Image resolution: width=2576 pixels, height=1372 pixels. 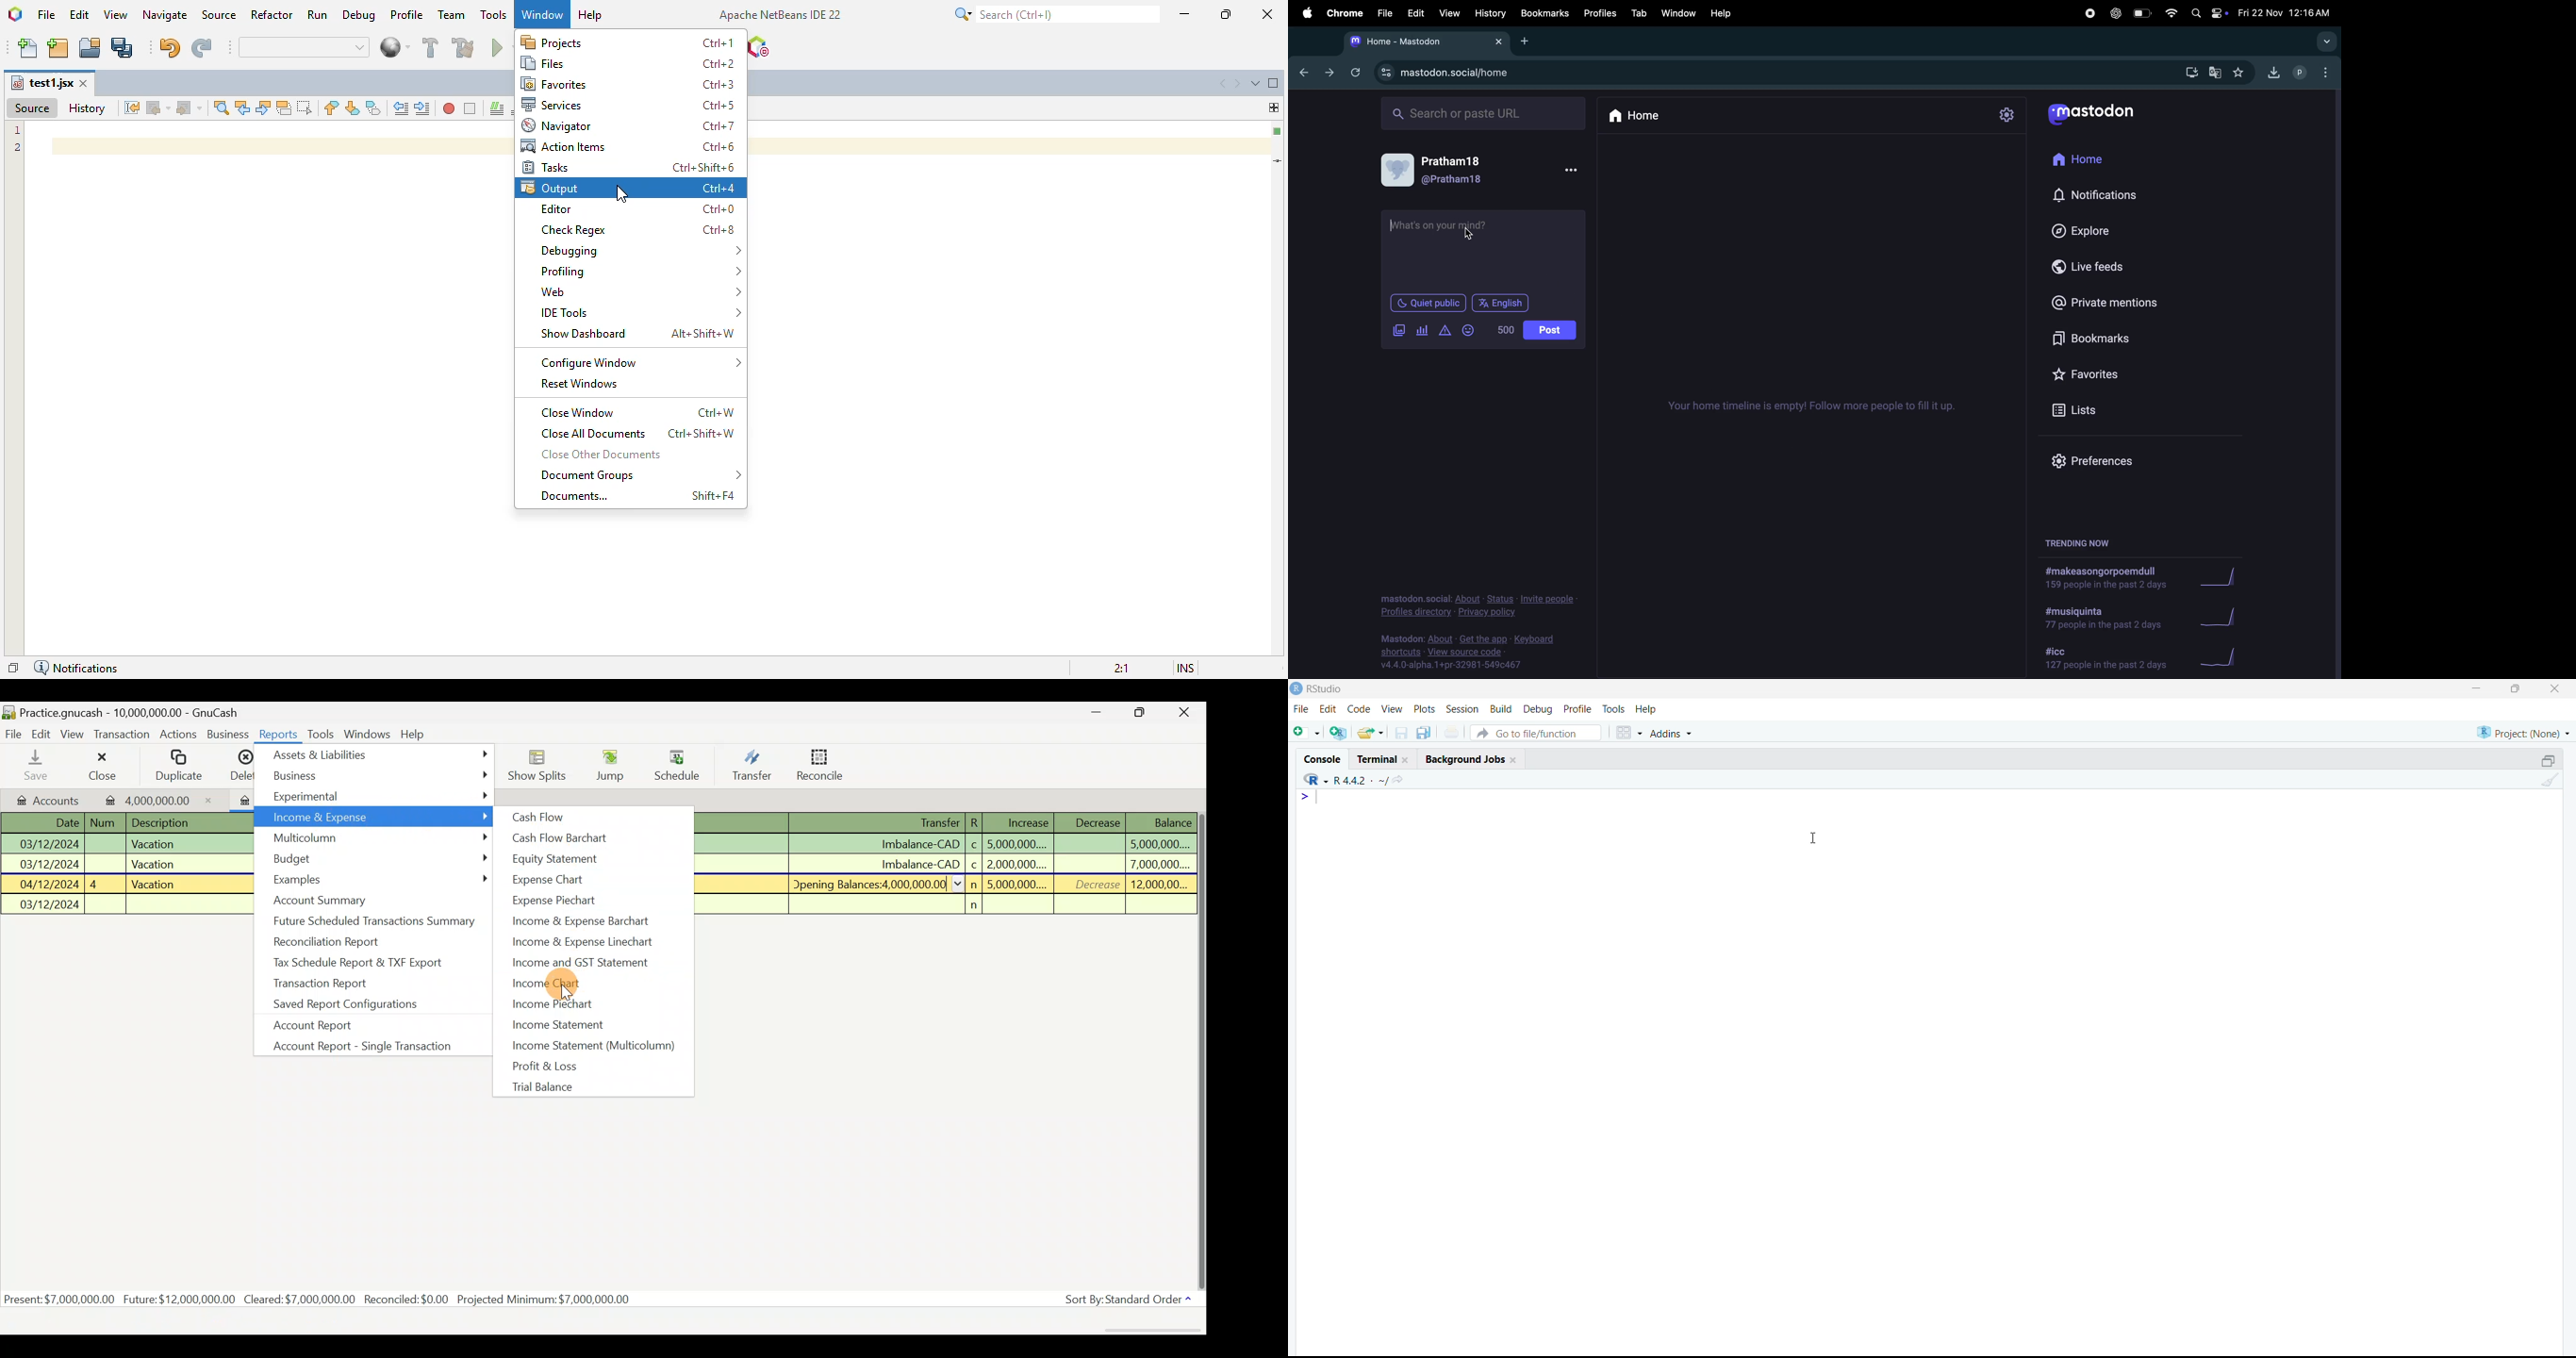 What do you see at coordinates (1342, 780) in the screenshot?
I see `R 4.4.2` at bounding box center [1342, 780].